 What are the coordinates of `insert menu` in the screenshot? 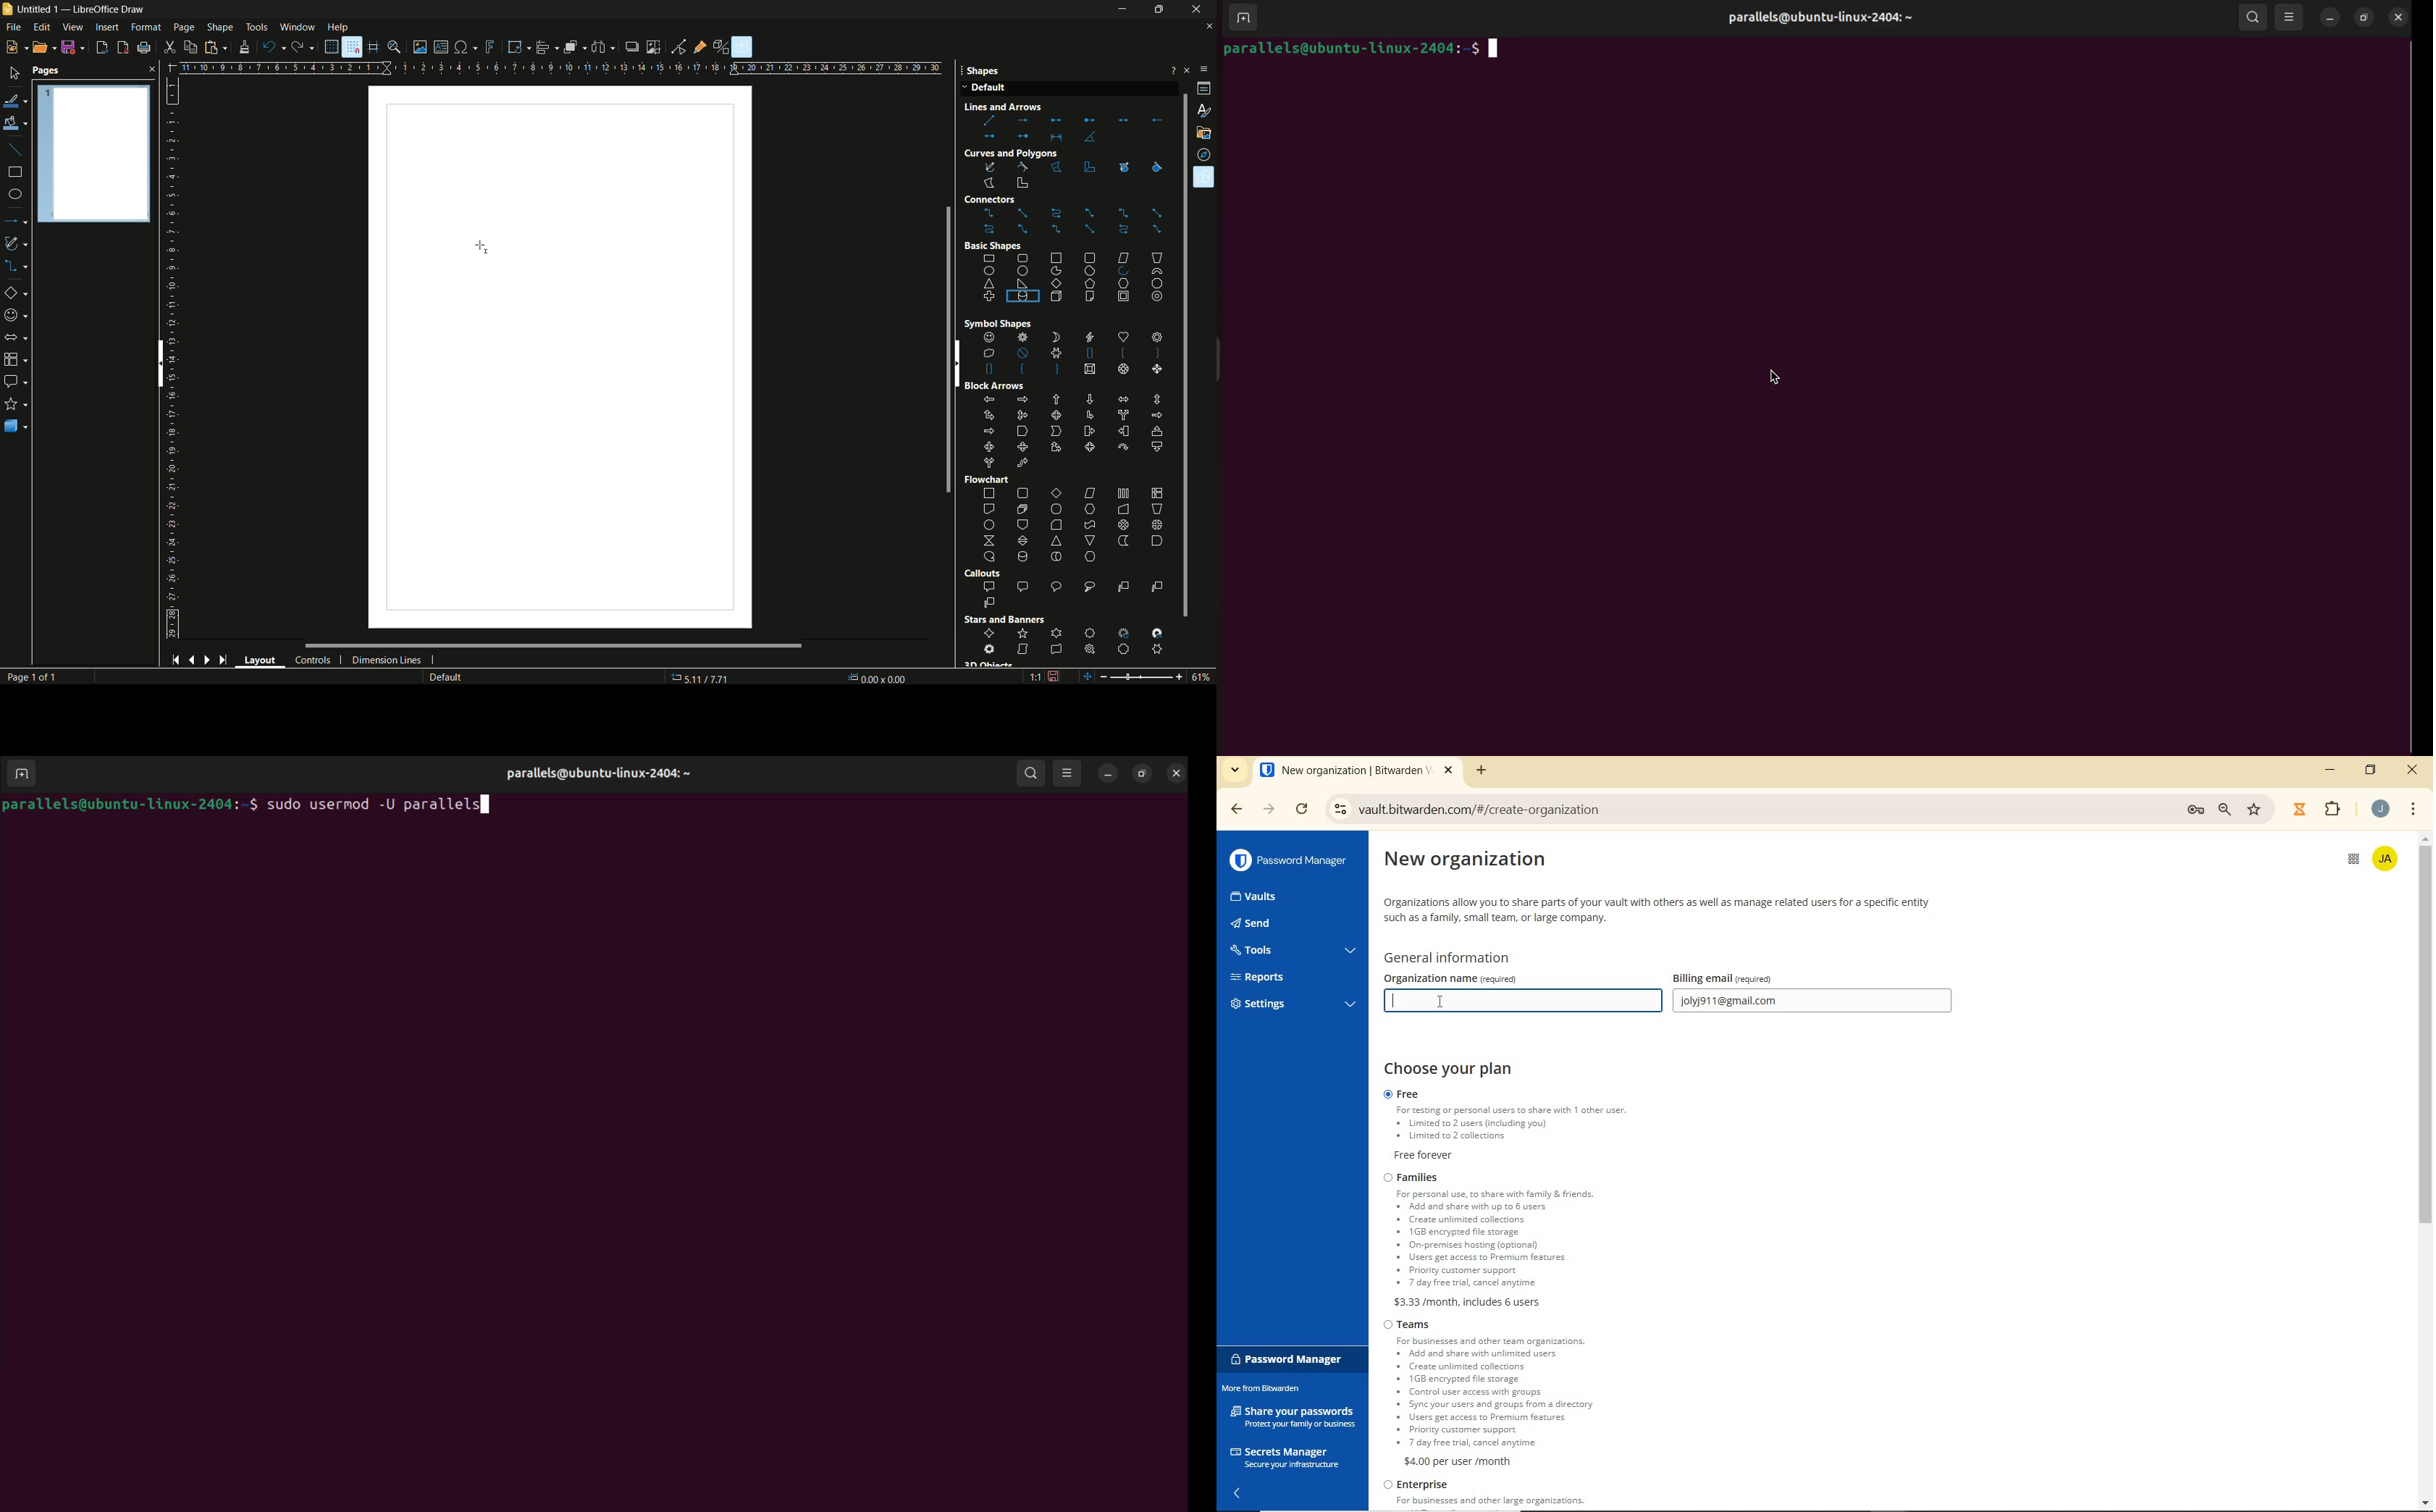 It's located at (107, 27).